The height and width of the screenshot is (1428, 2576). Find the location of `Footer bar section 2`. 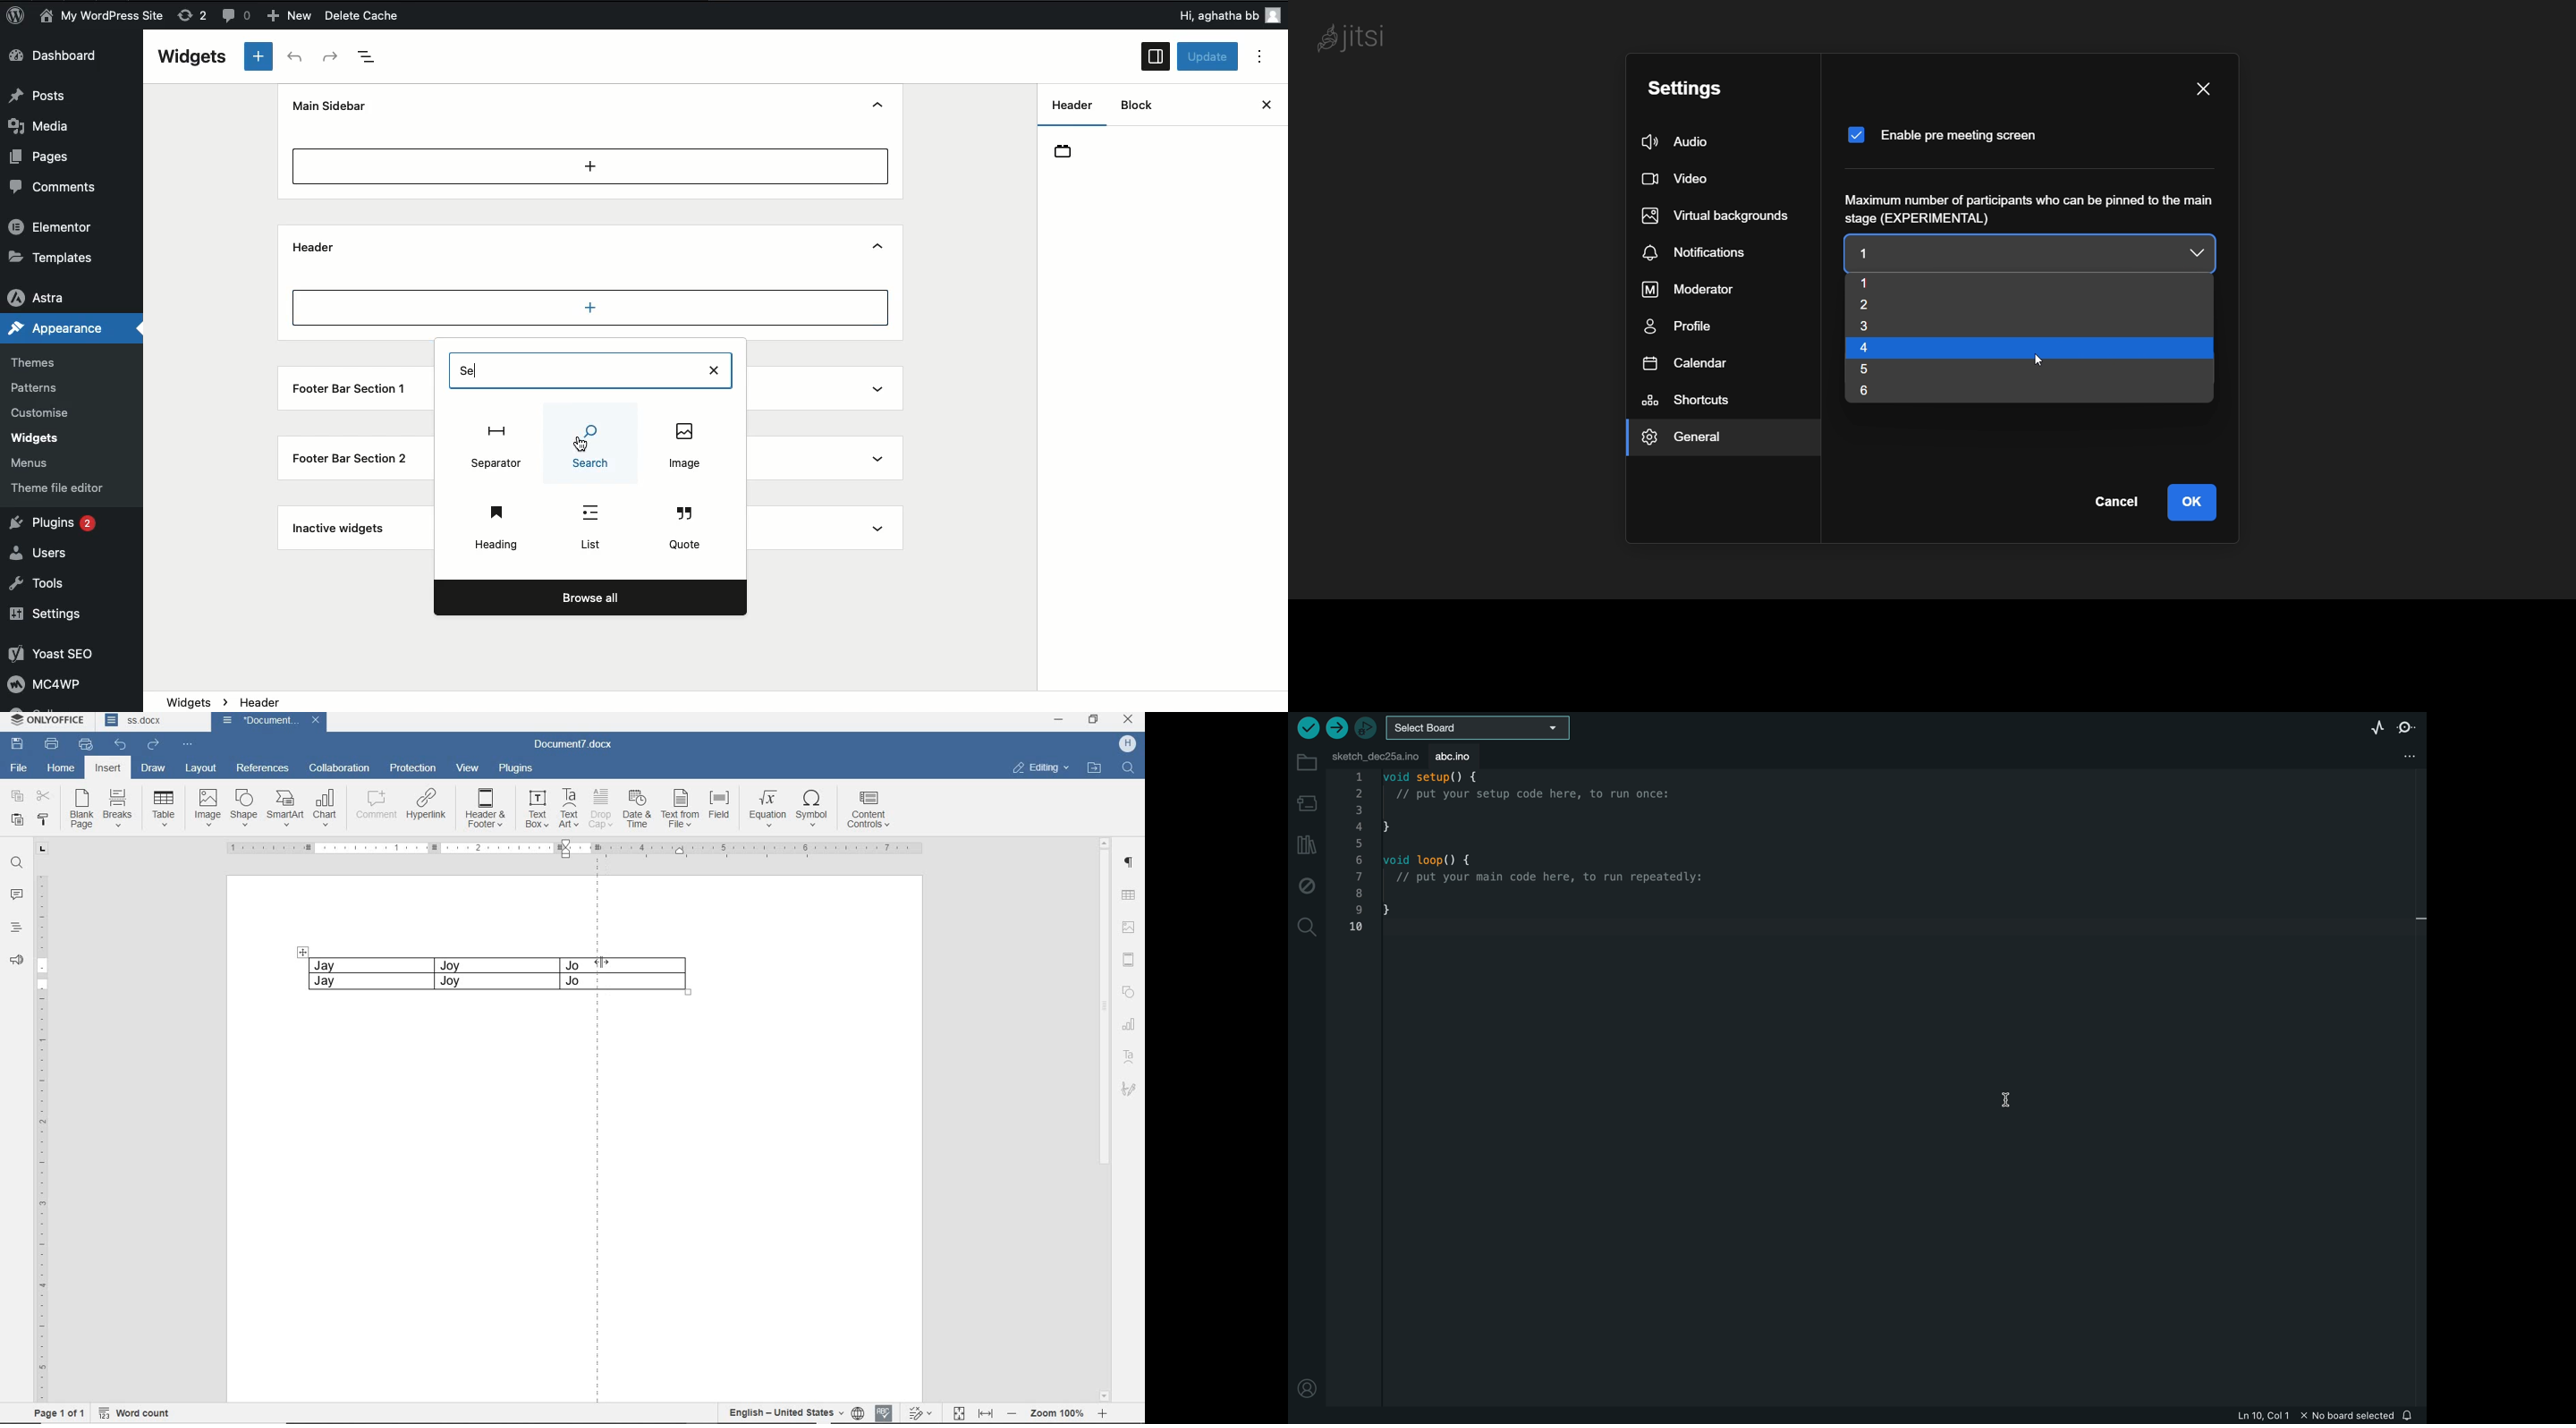

Footer bar section 2 is located at coordinates (350, 458).